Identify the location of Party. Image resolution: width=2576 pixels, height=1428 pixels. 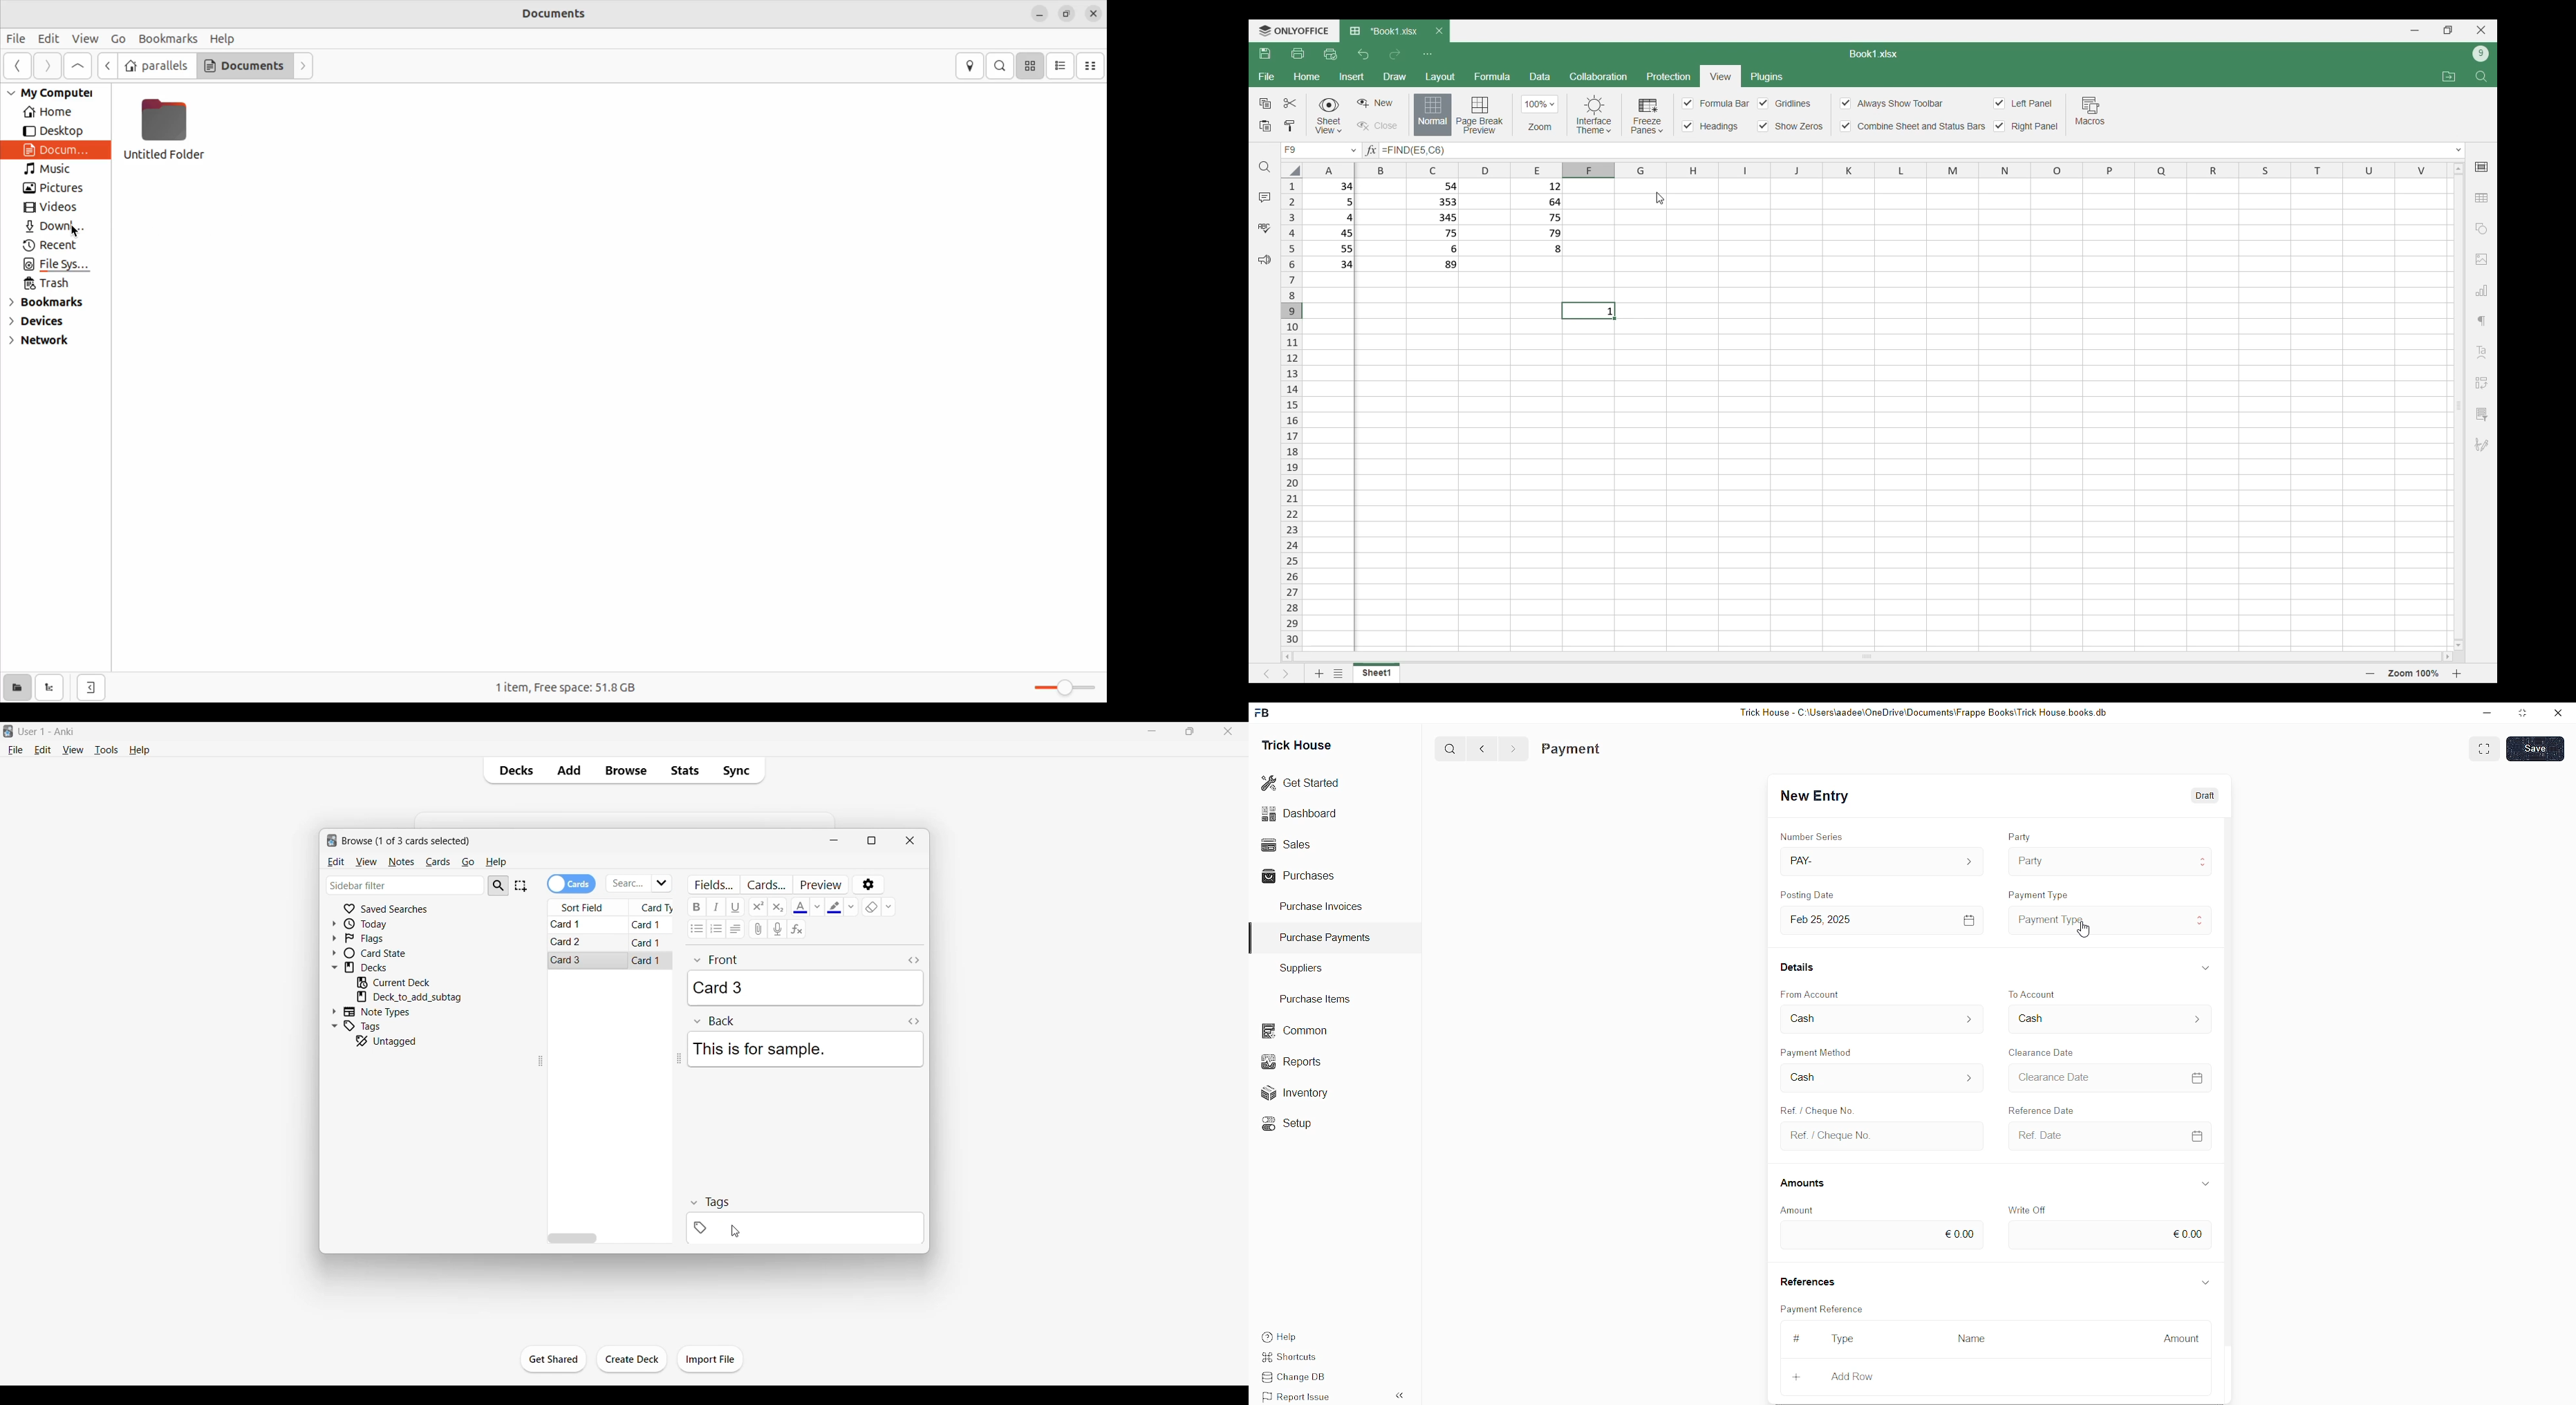
(2022, 833).